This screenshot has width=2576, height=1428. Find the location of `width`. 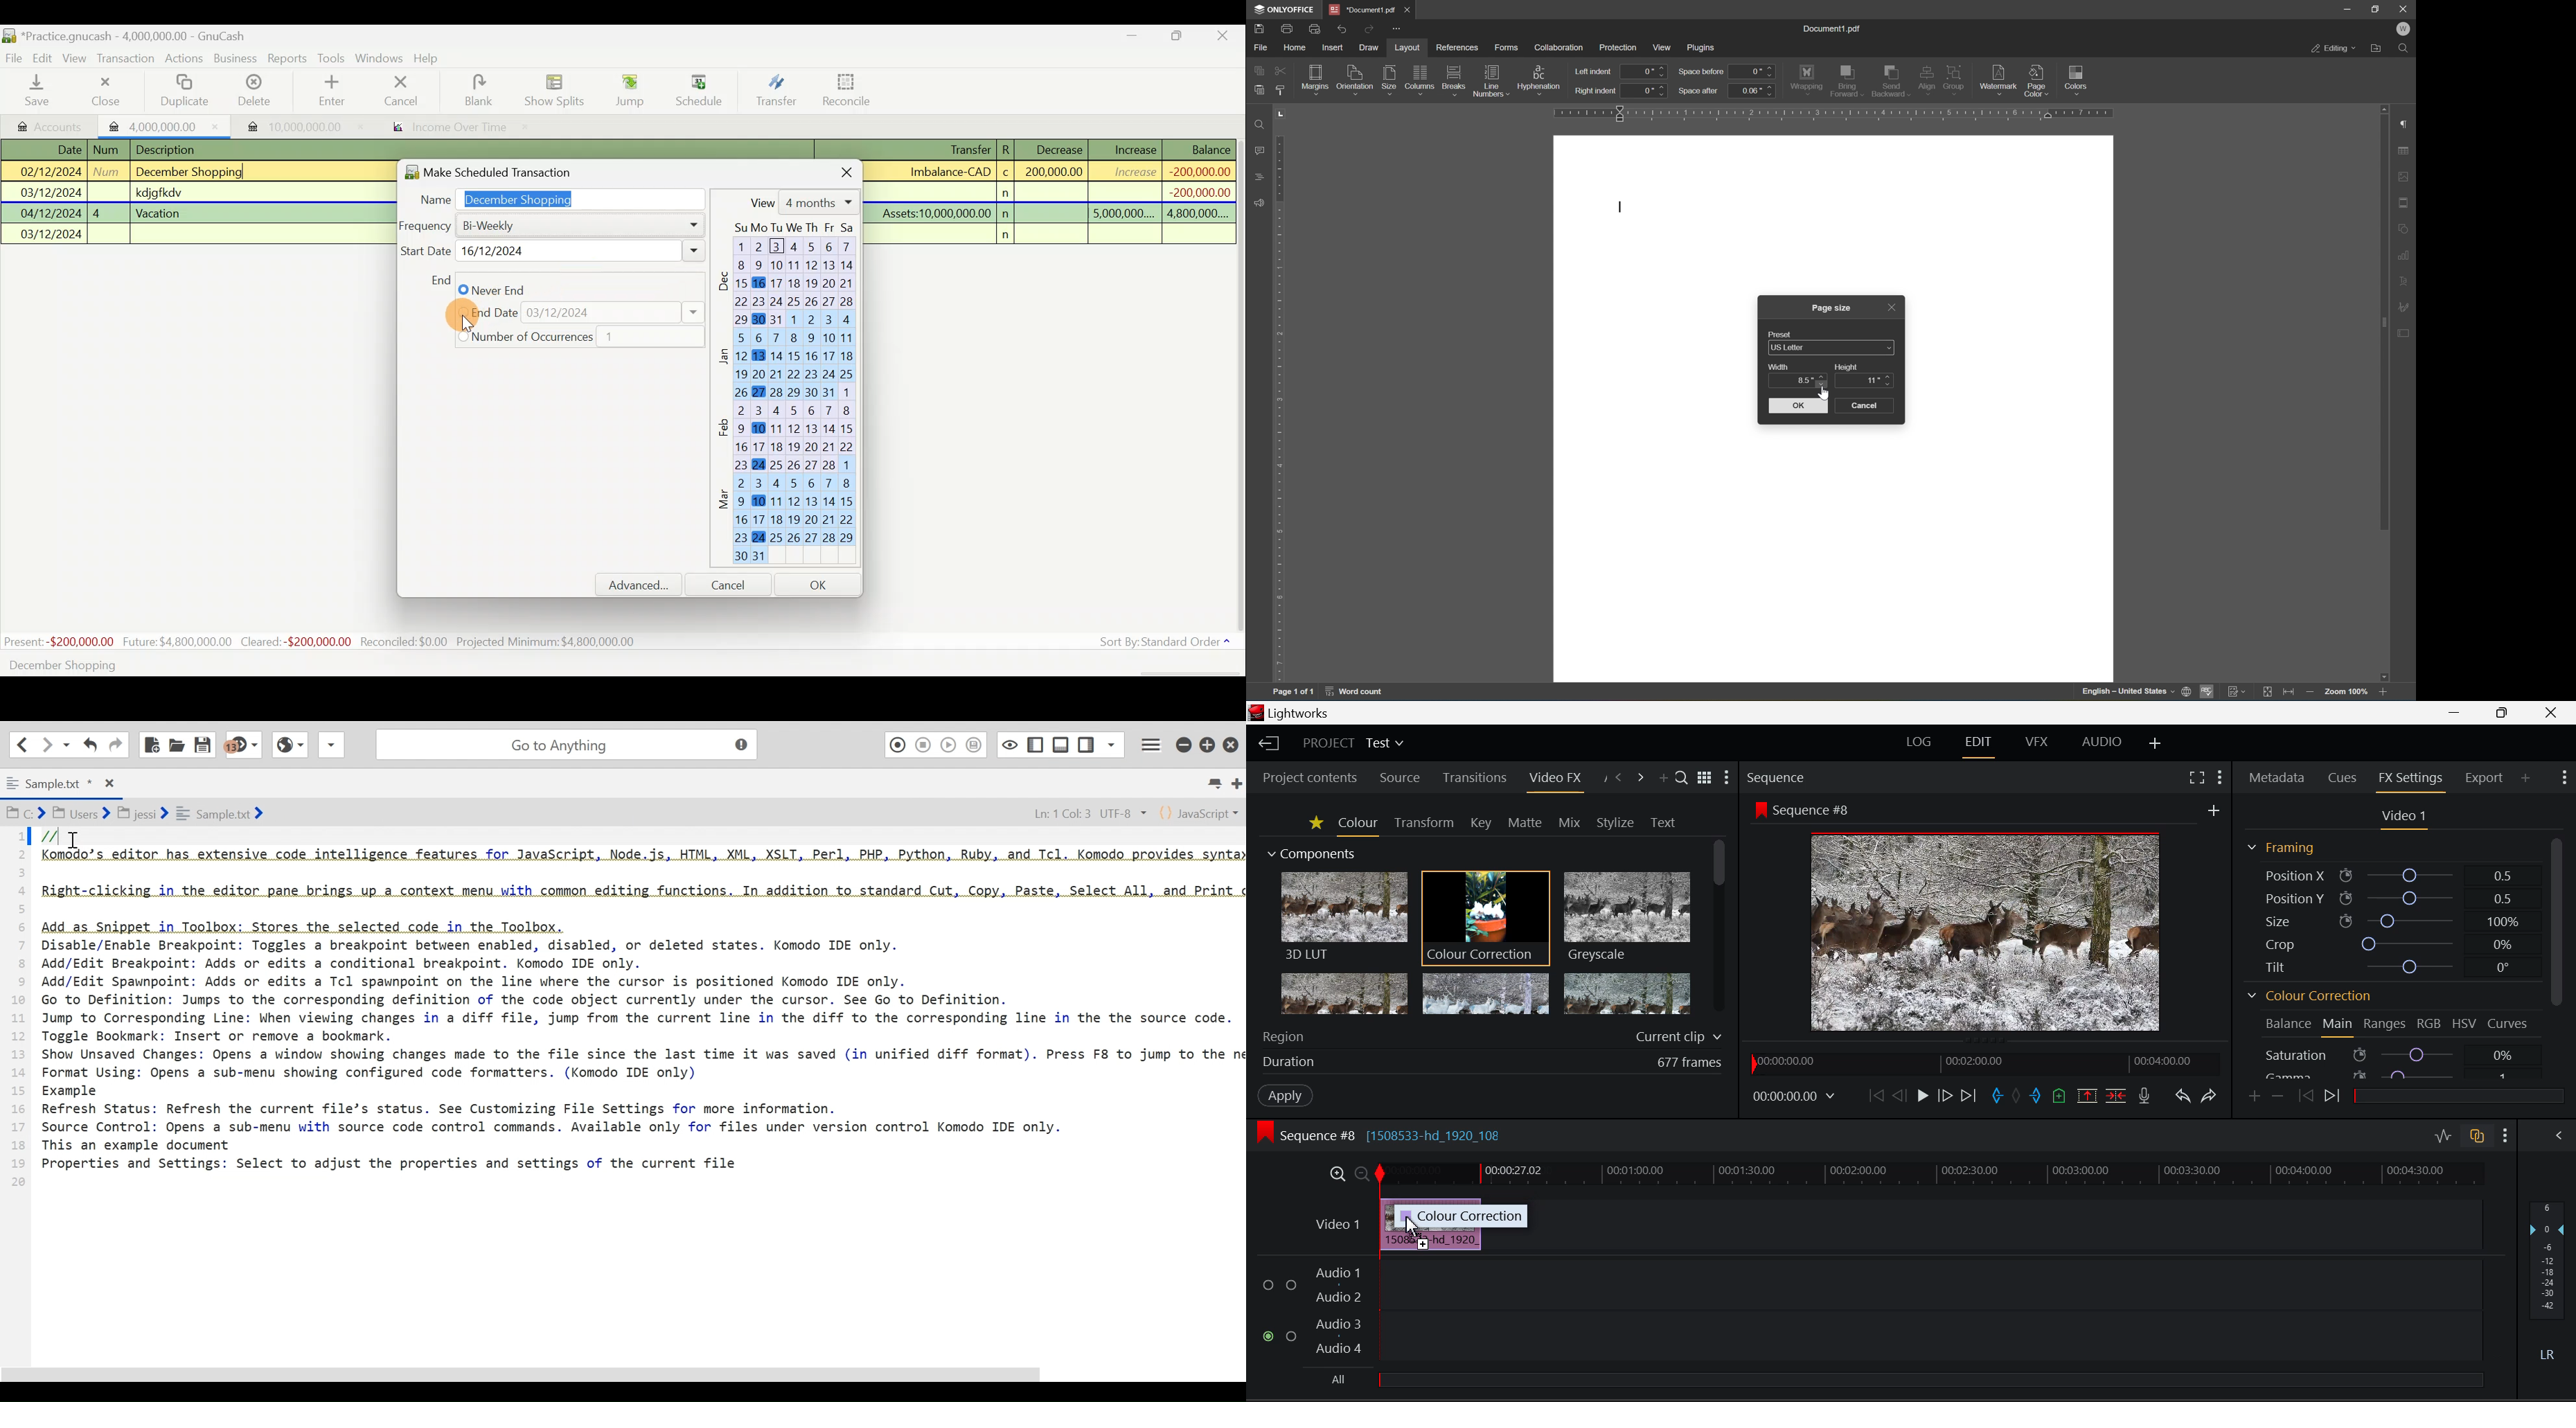

width is located at coordinates (1781, 366).